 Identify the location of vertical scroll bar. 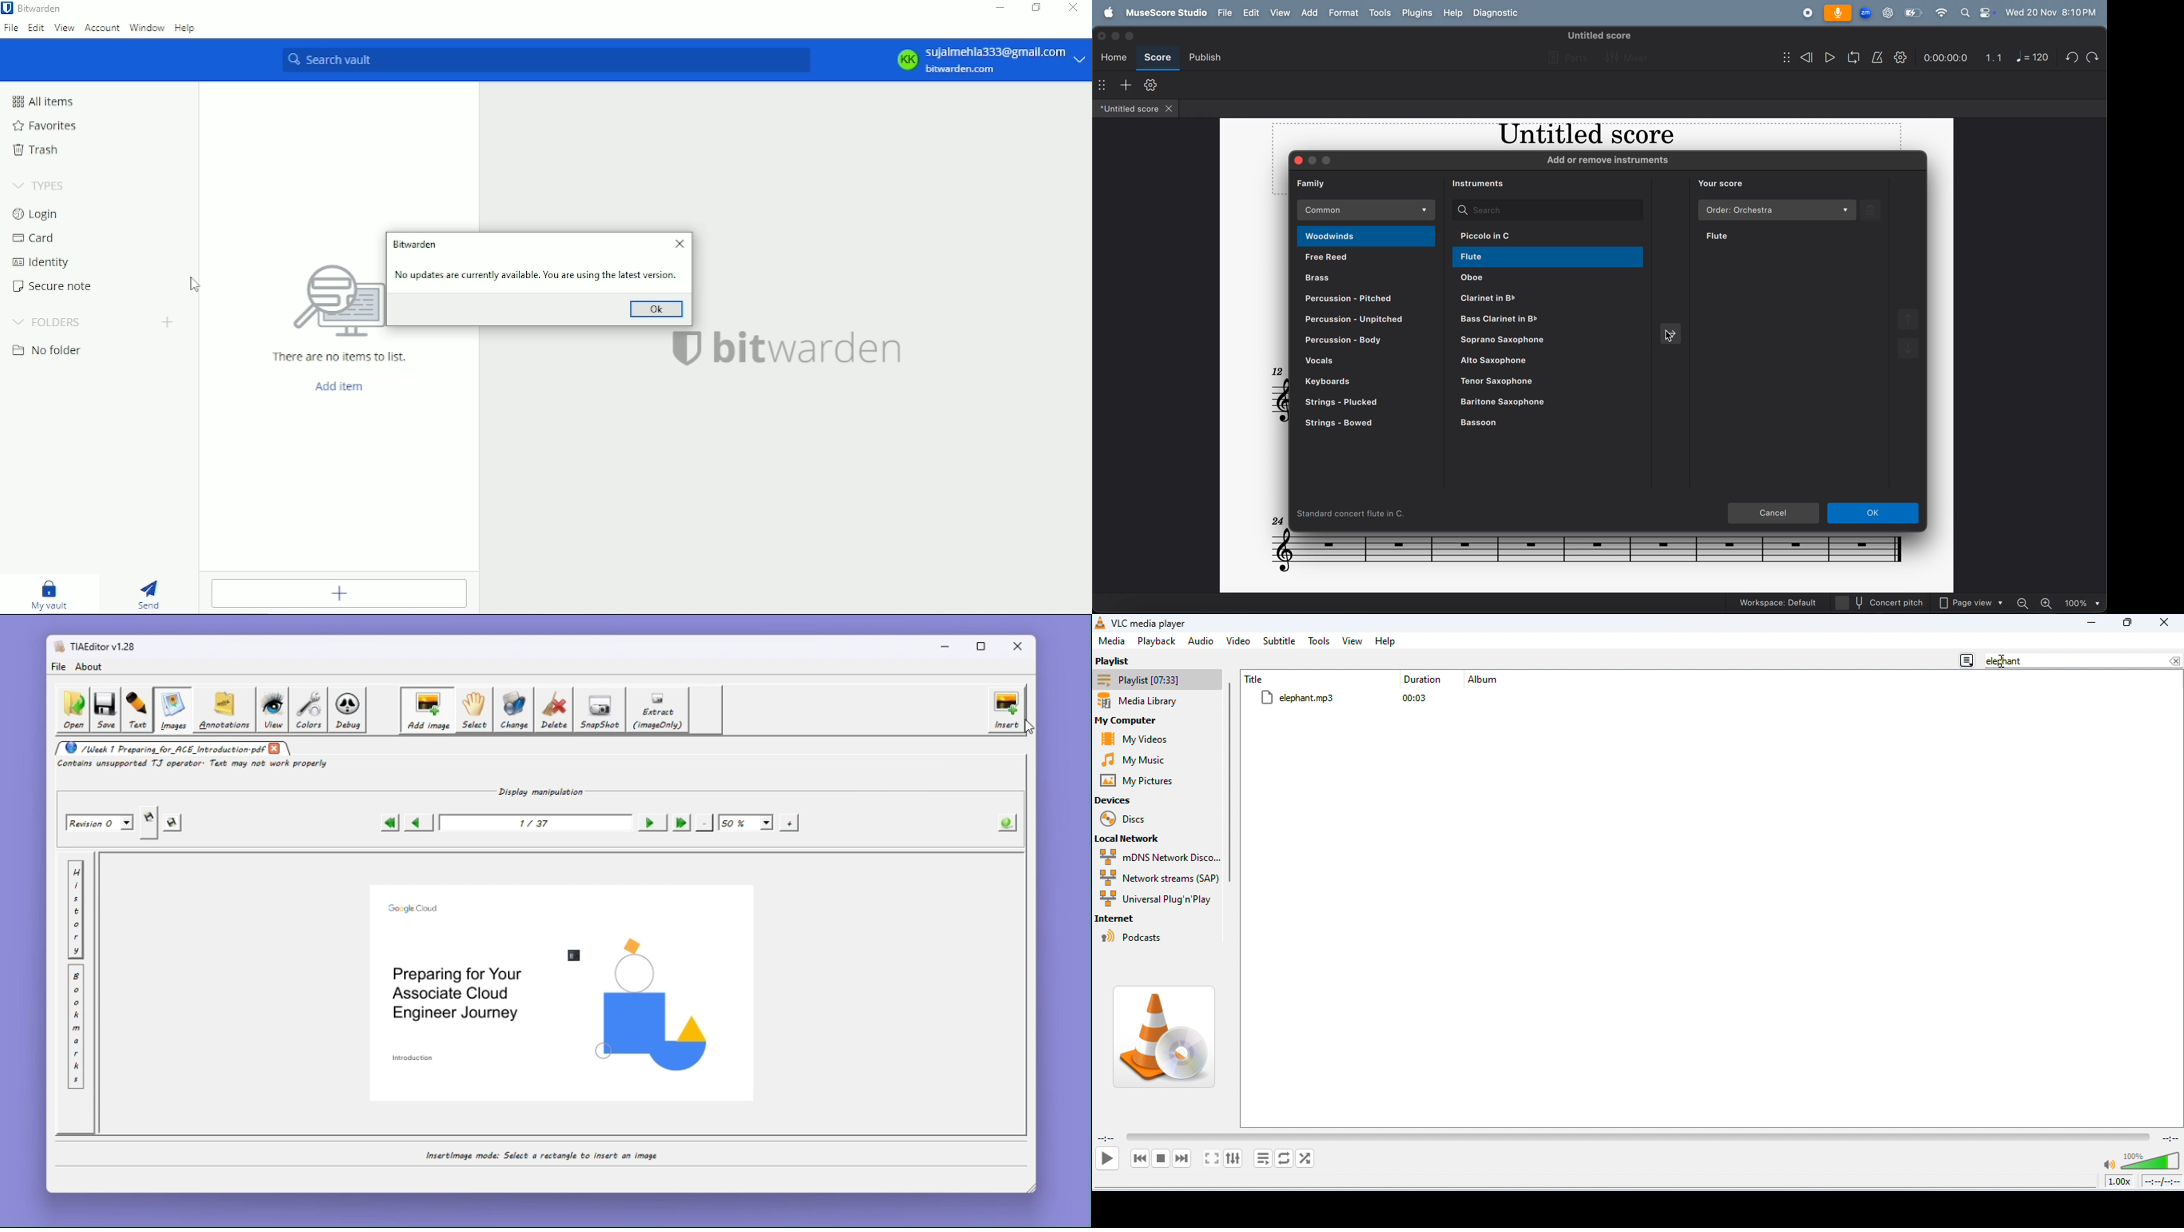
(1233, 787).